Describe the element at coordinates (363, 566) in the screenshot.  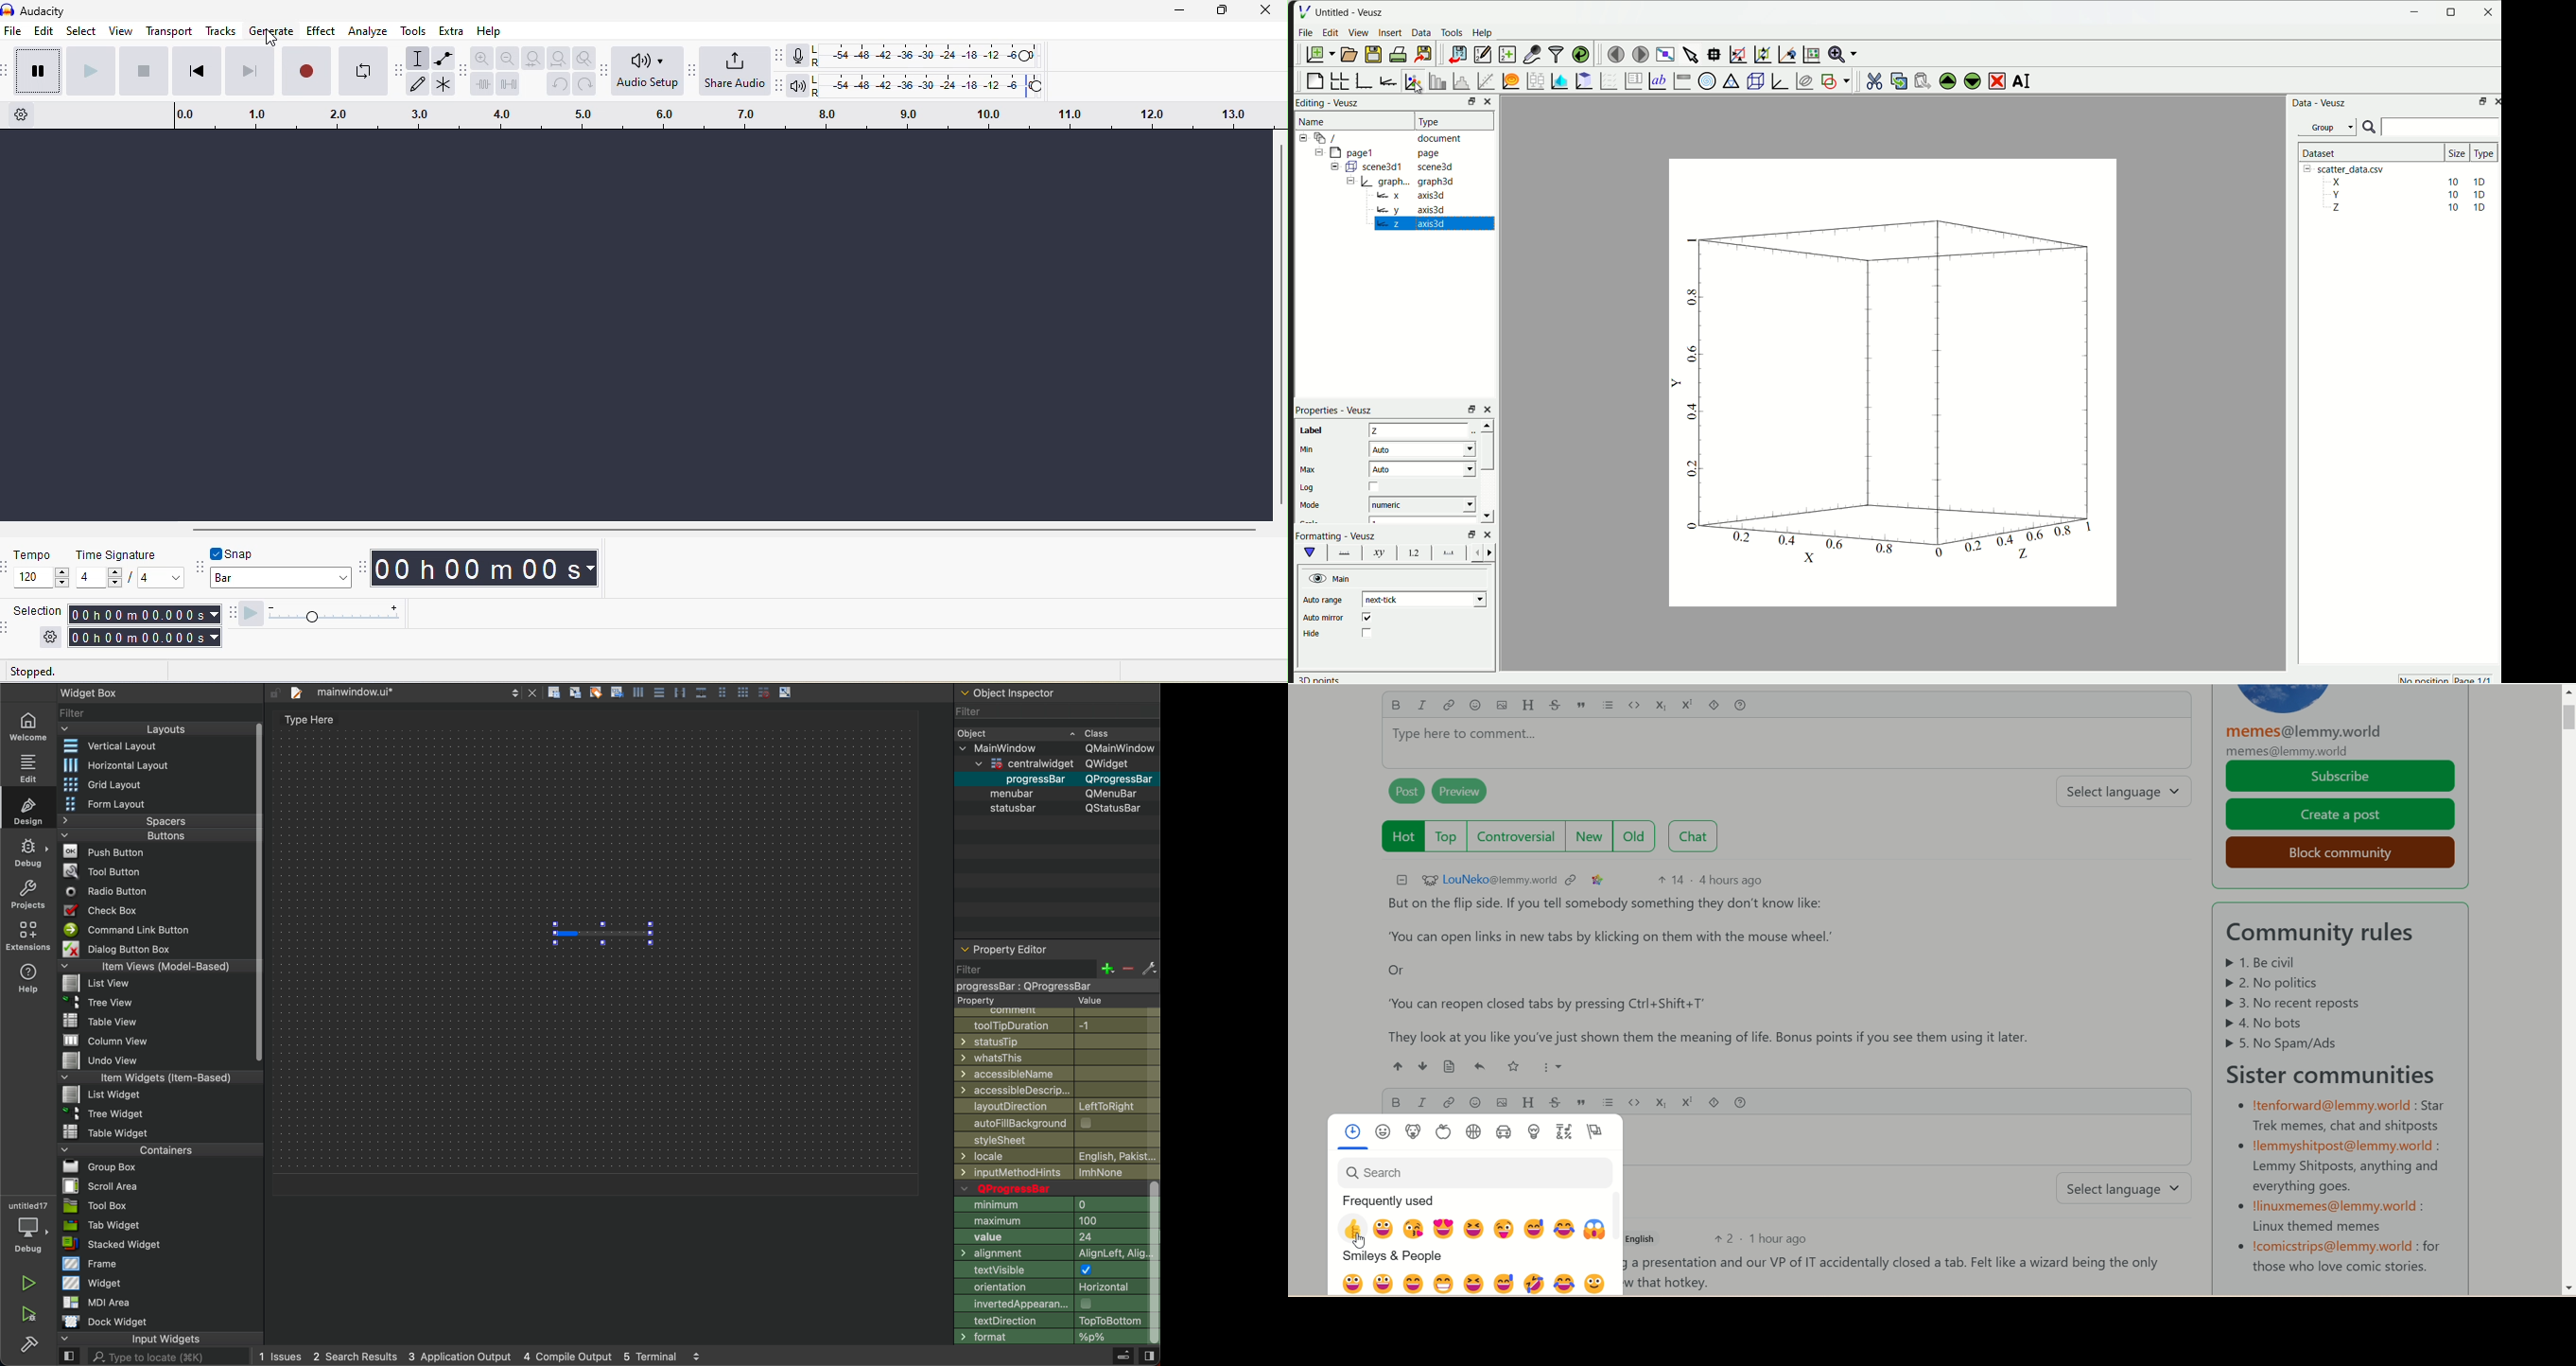
I see `audacity time toolbar` at that location.